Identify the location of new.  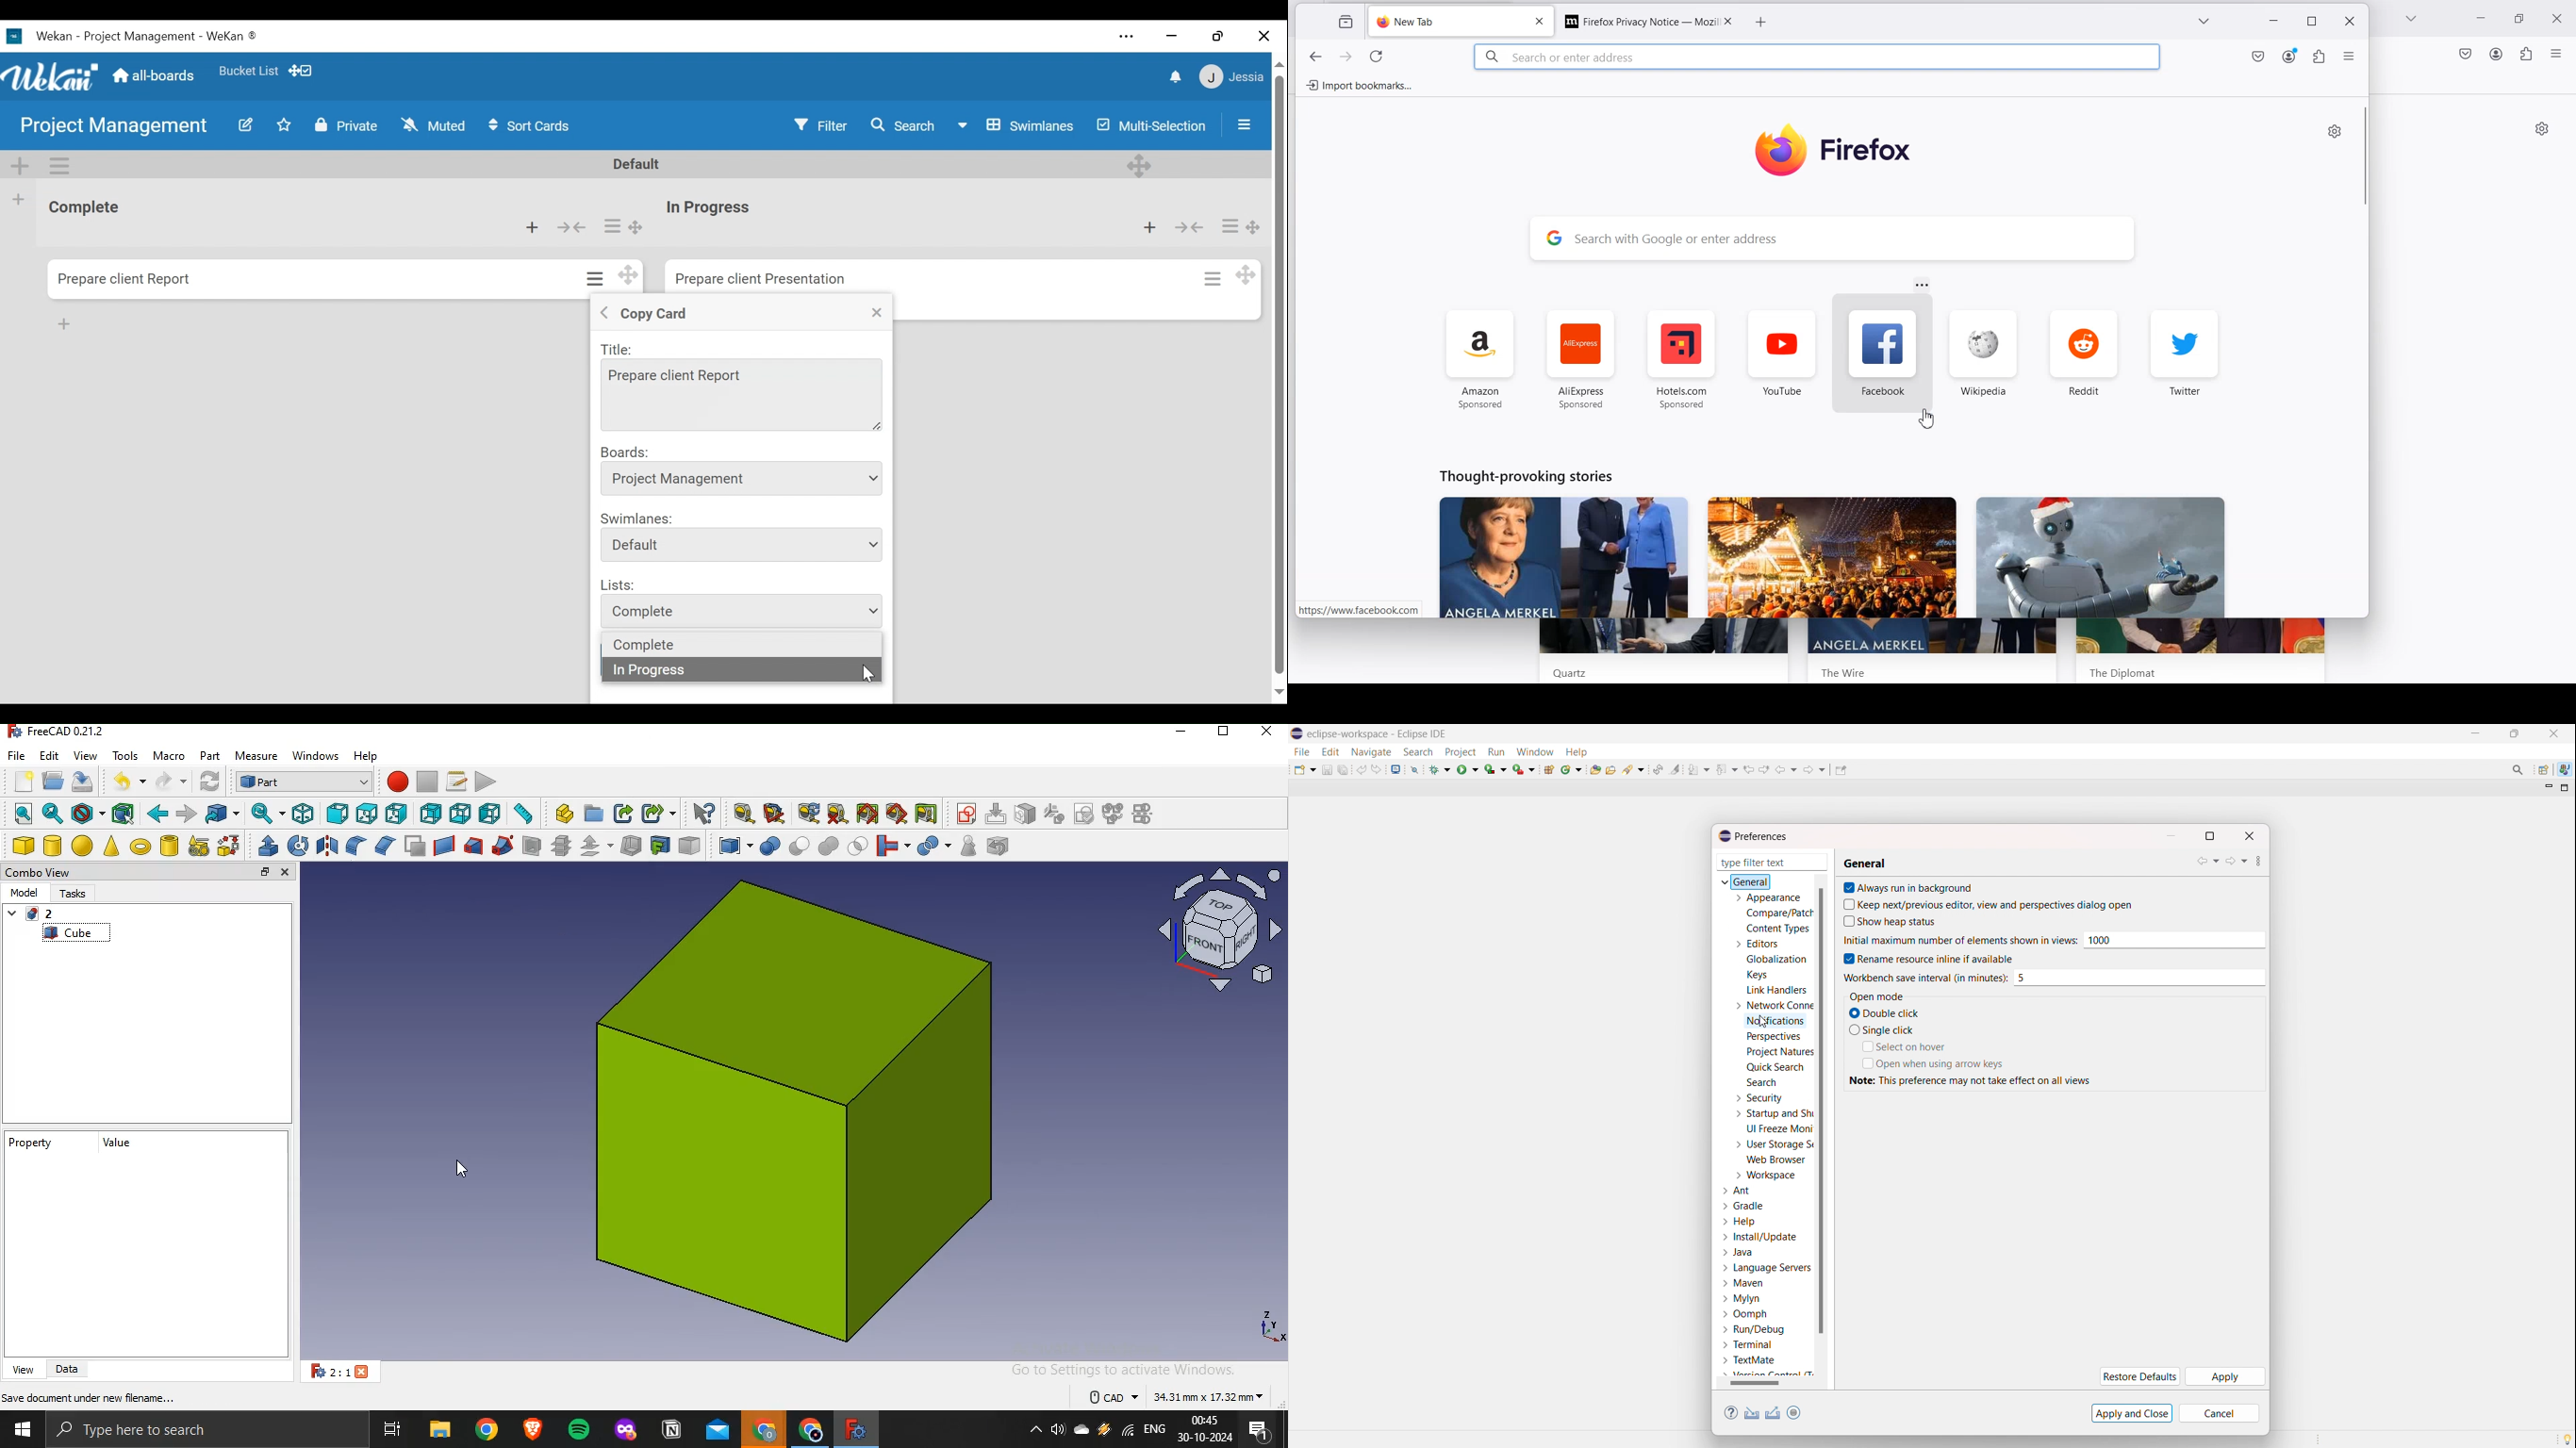
(24, 782).